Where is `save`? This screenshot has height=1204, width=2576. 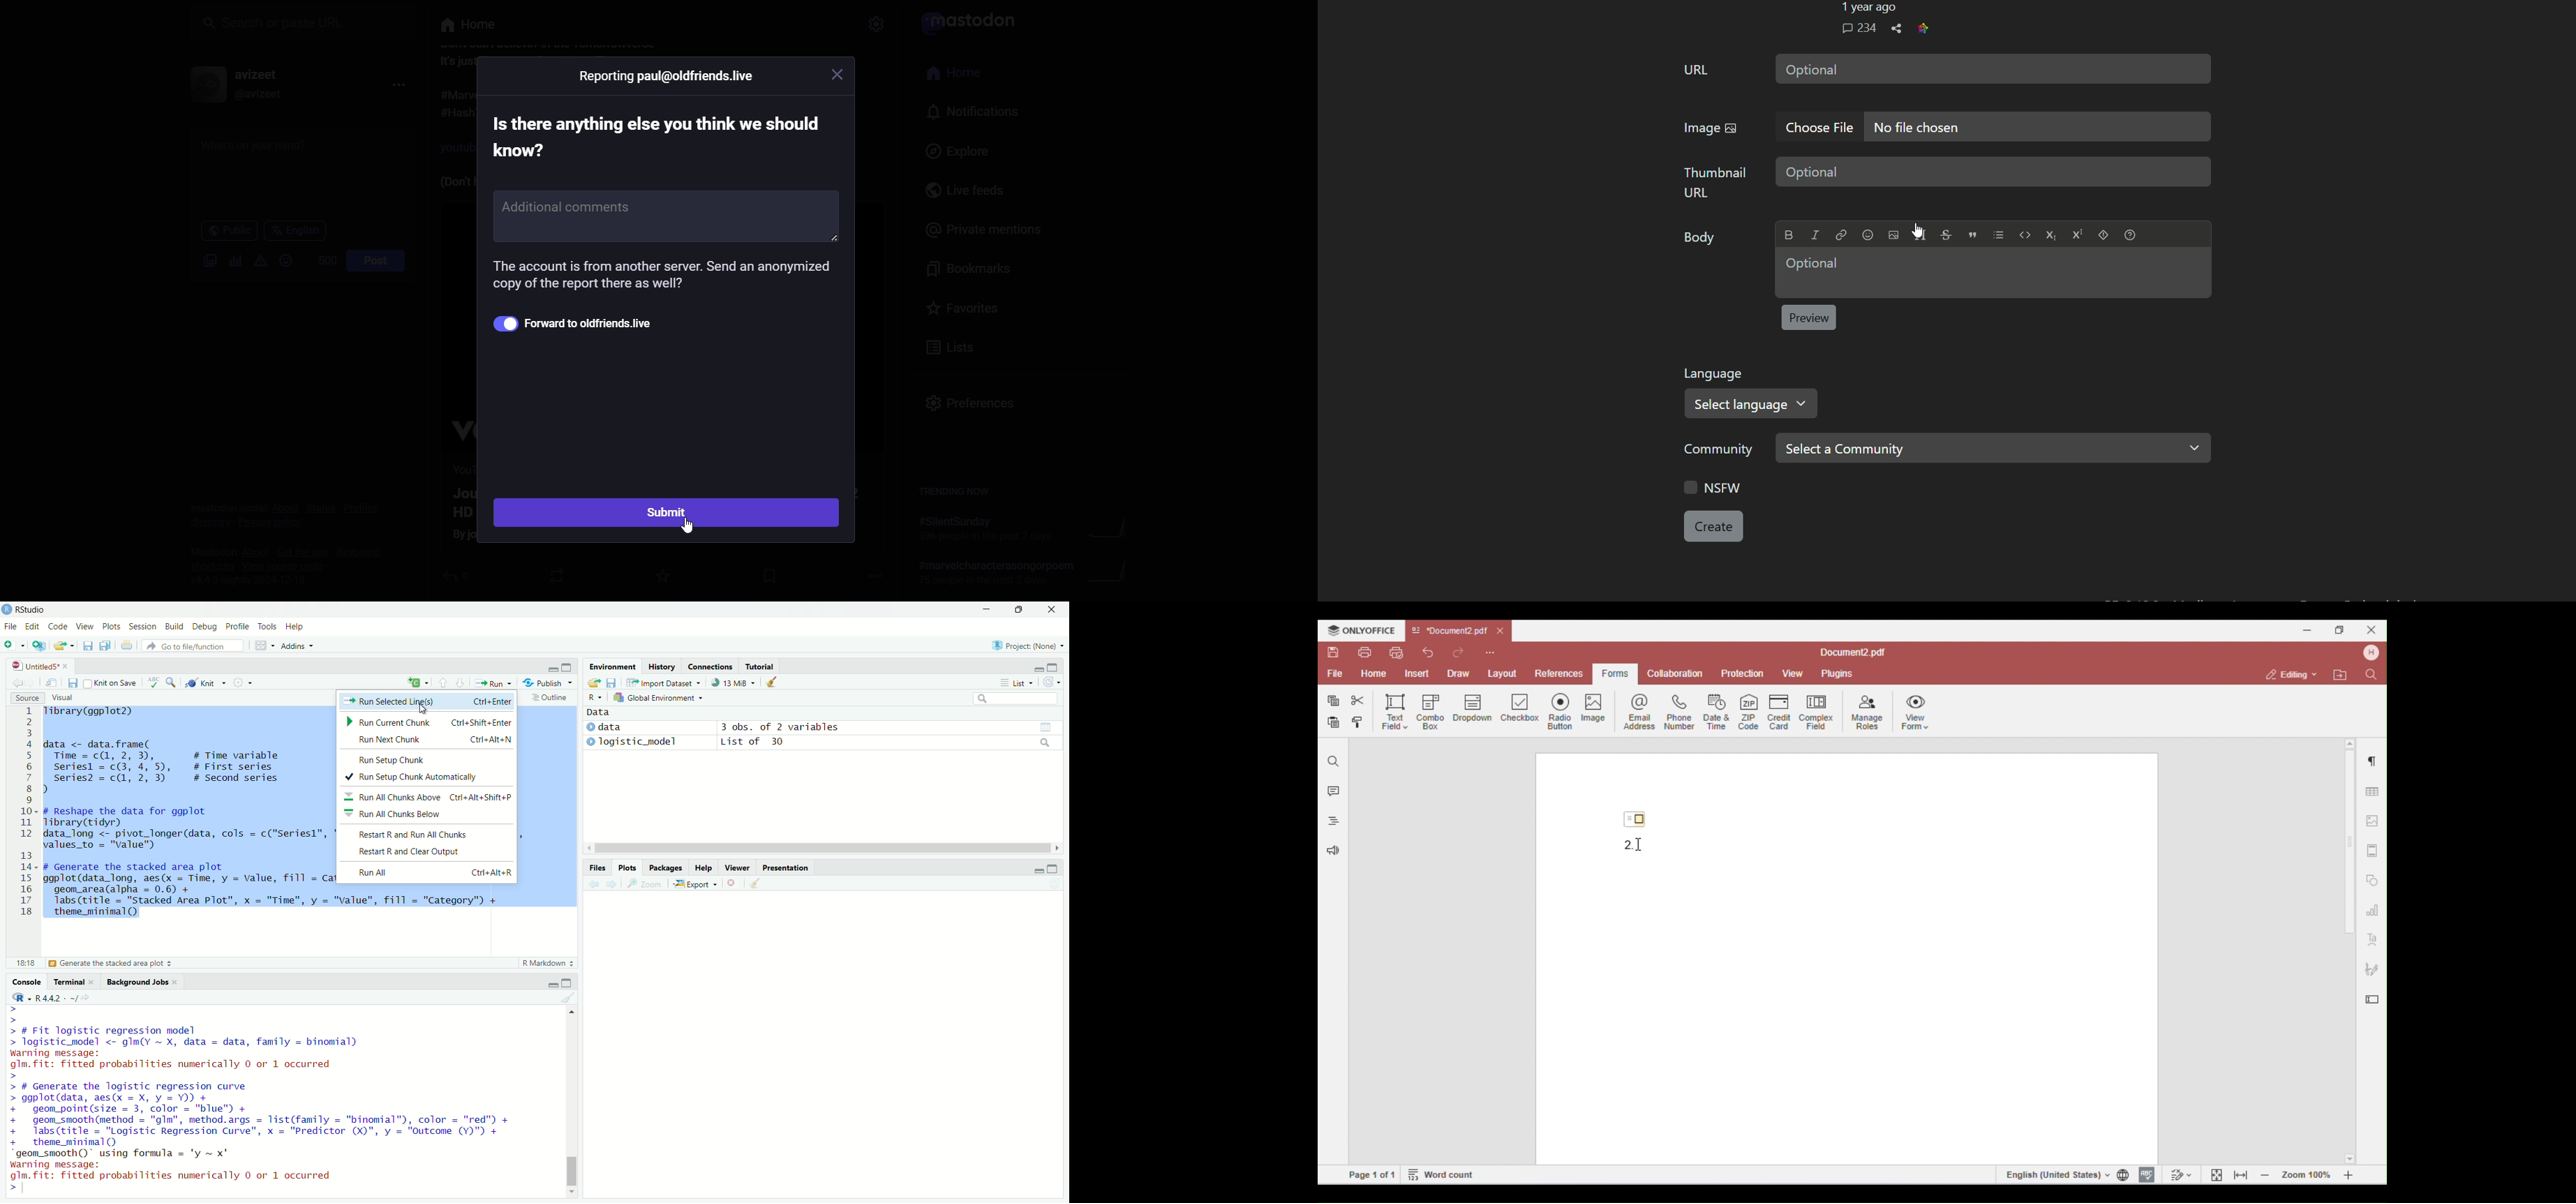 save is located at coordinates (87, 648).